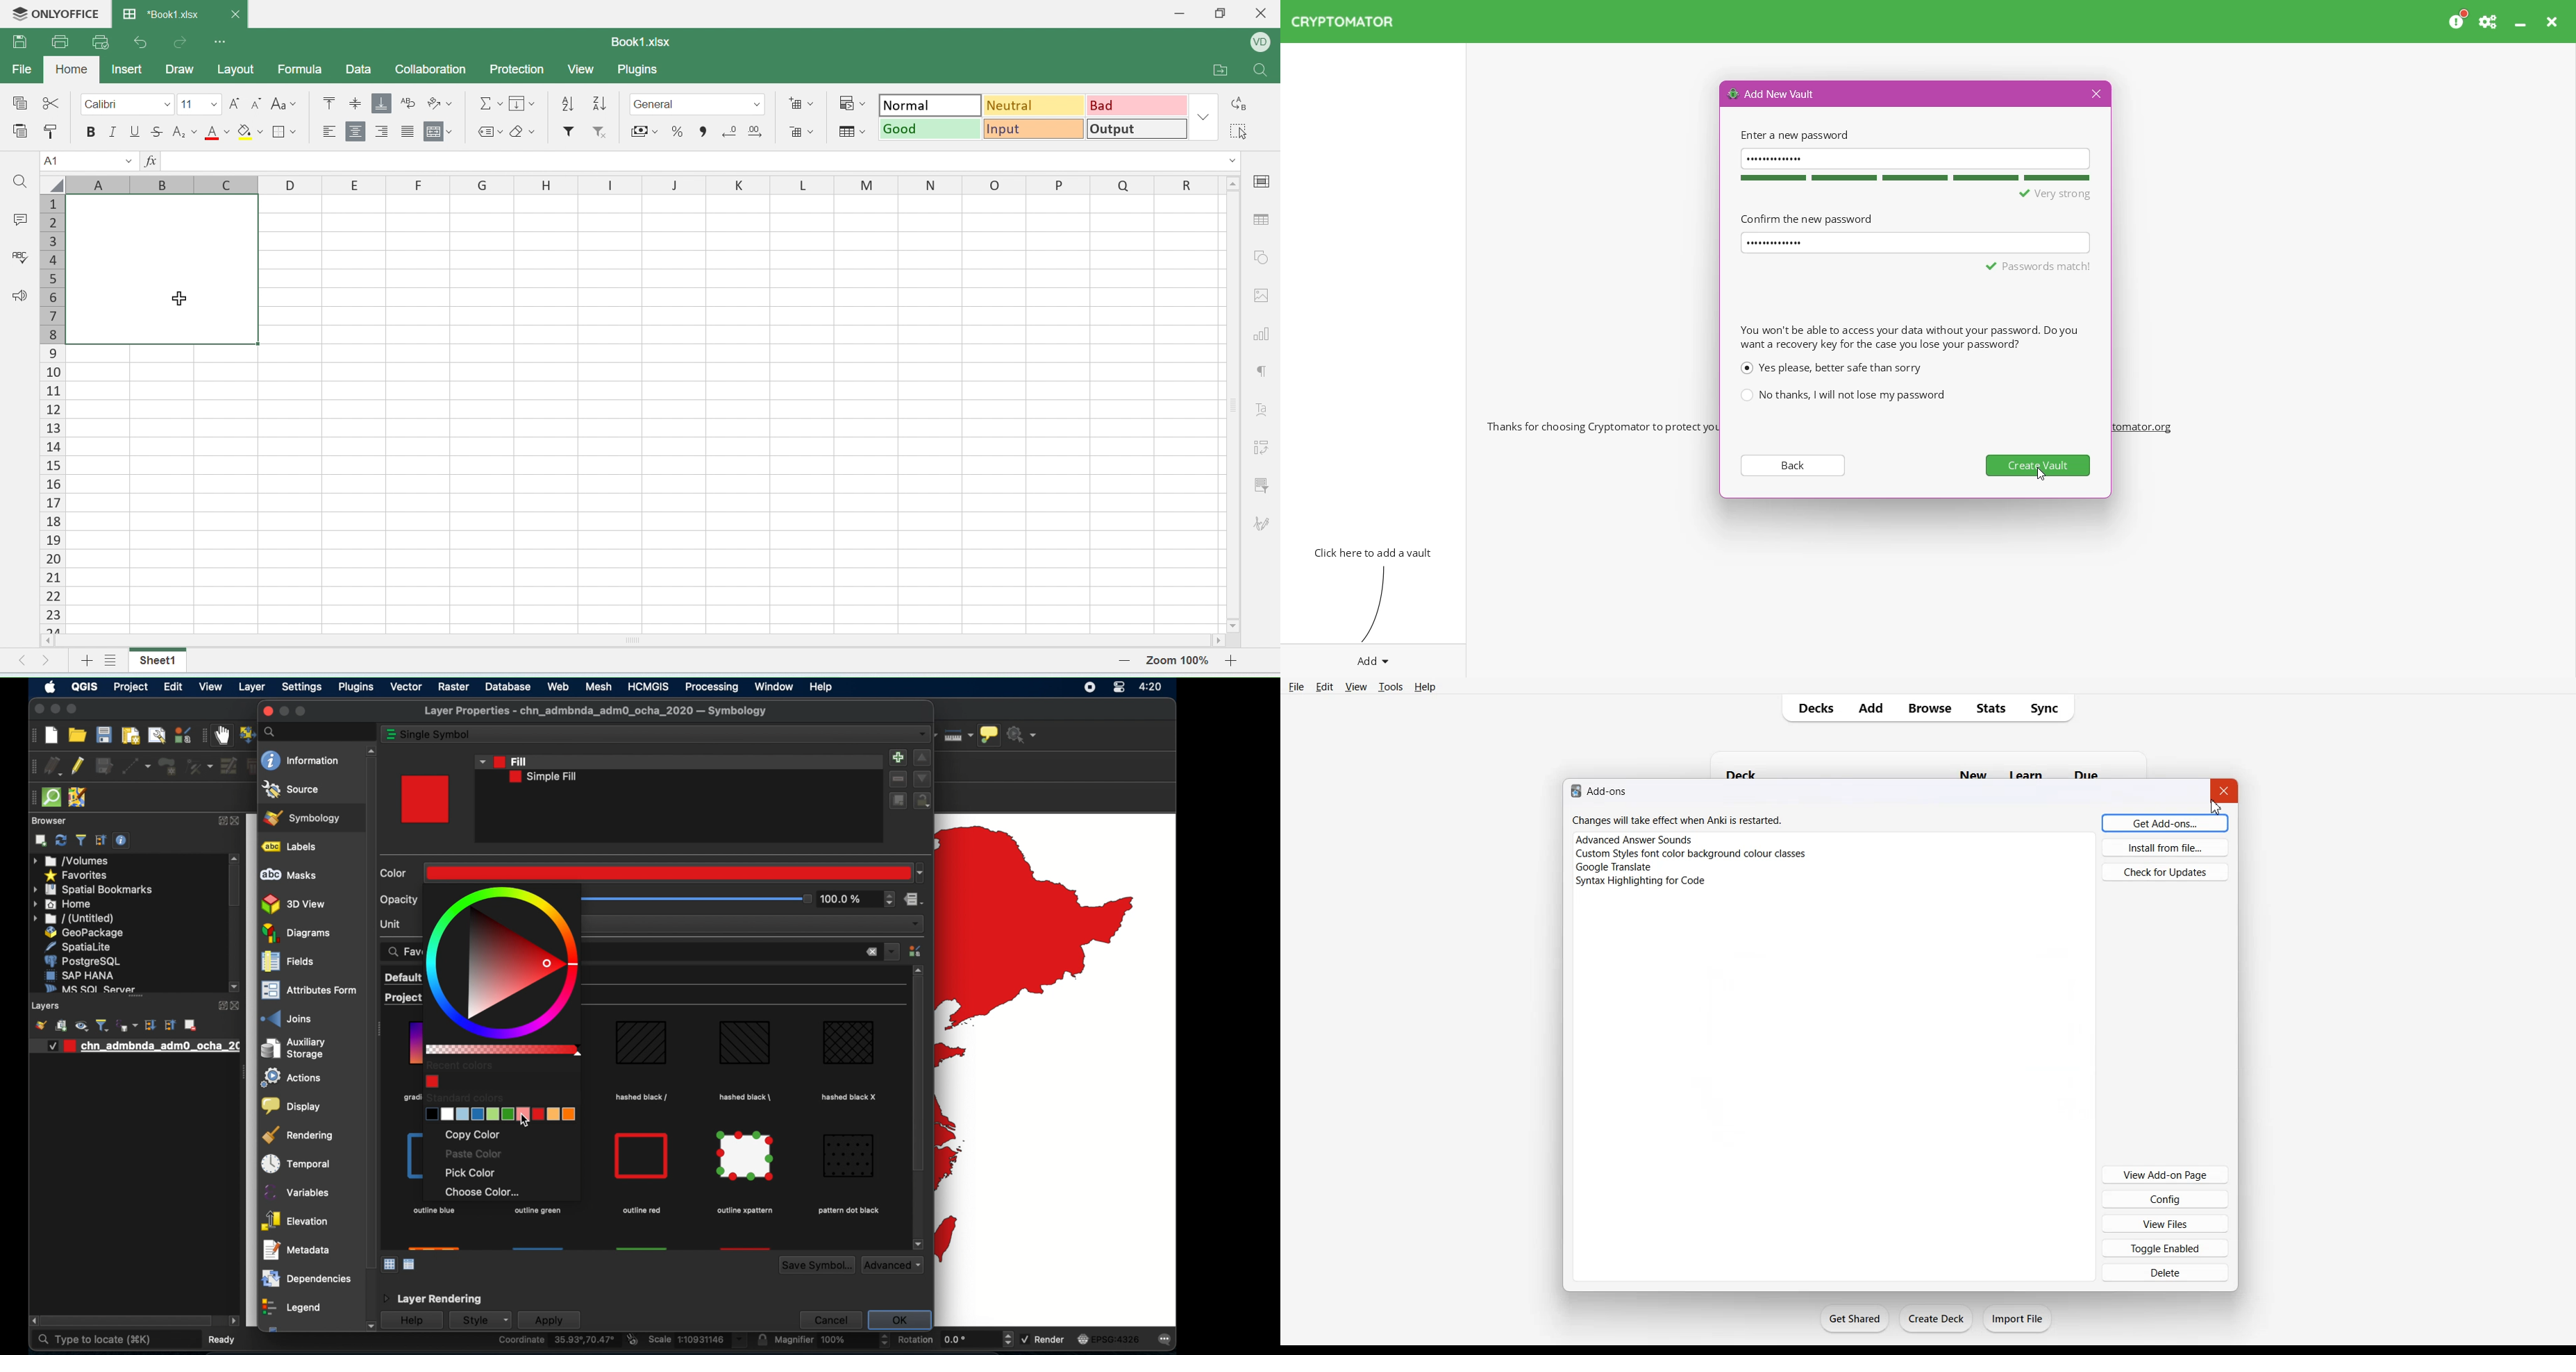  What do you see at coordinates (1263, 13) in the screenshot?
I see `close` at bounding box center [1263, 13].